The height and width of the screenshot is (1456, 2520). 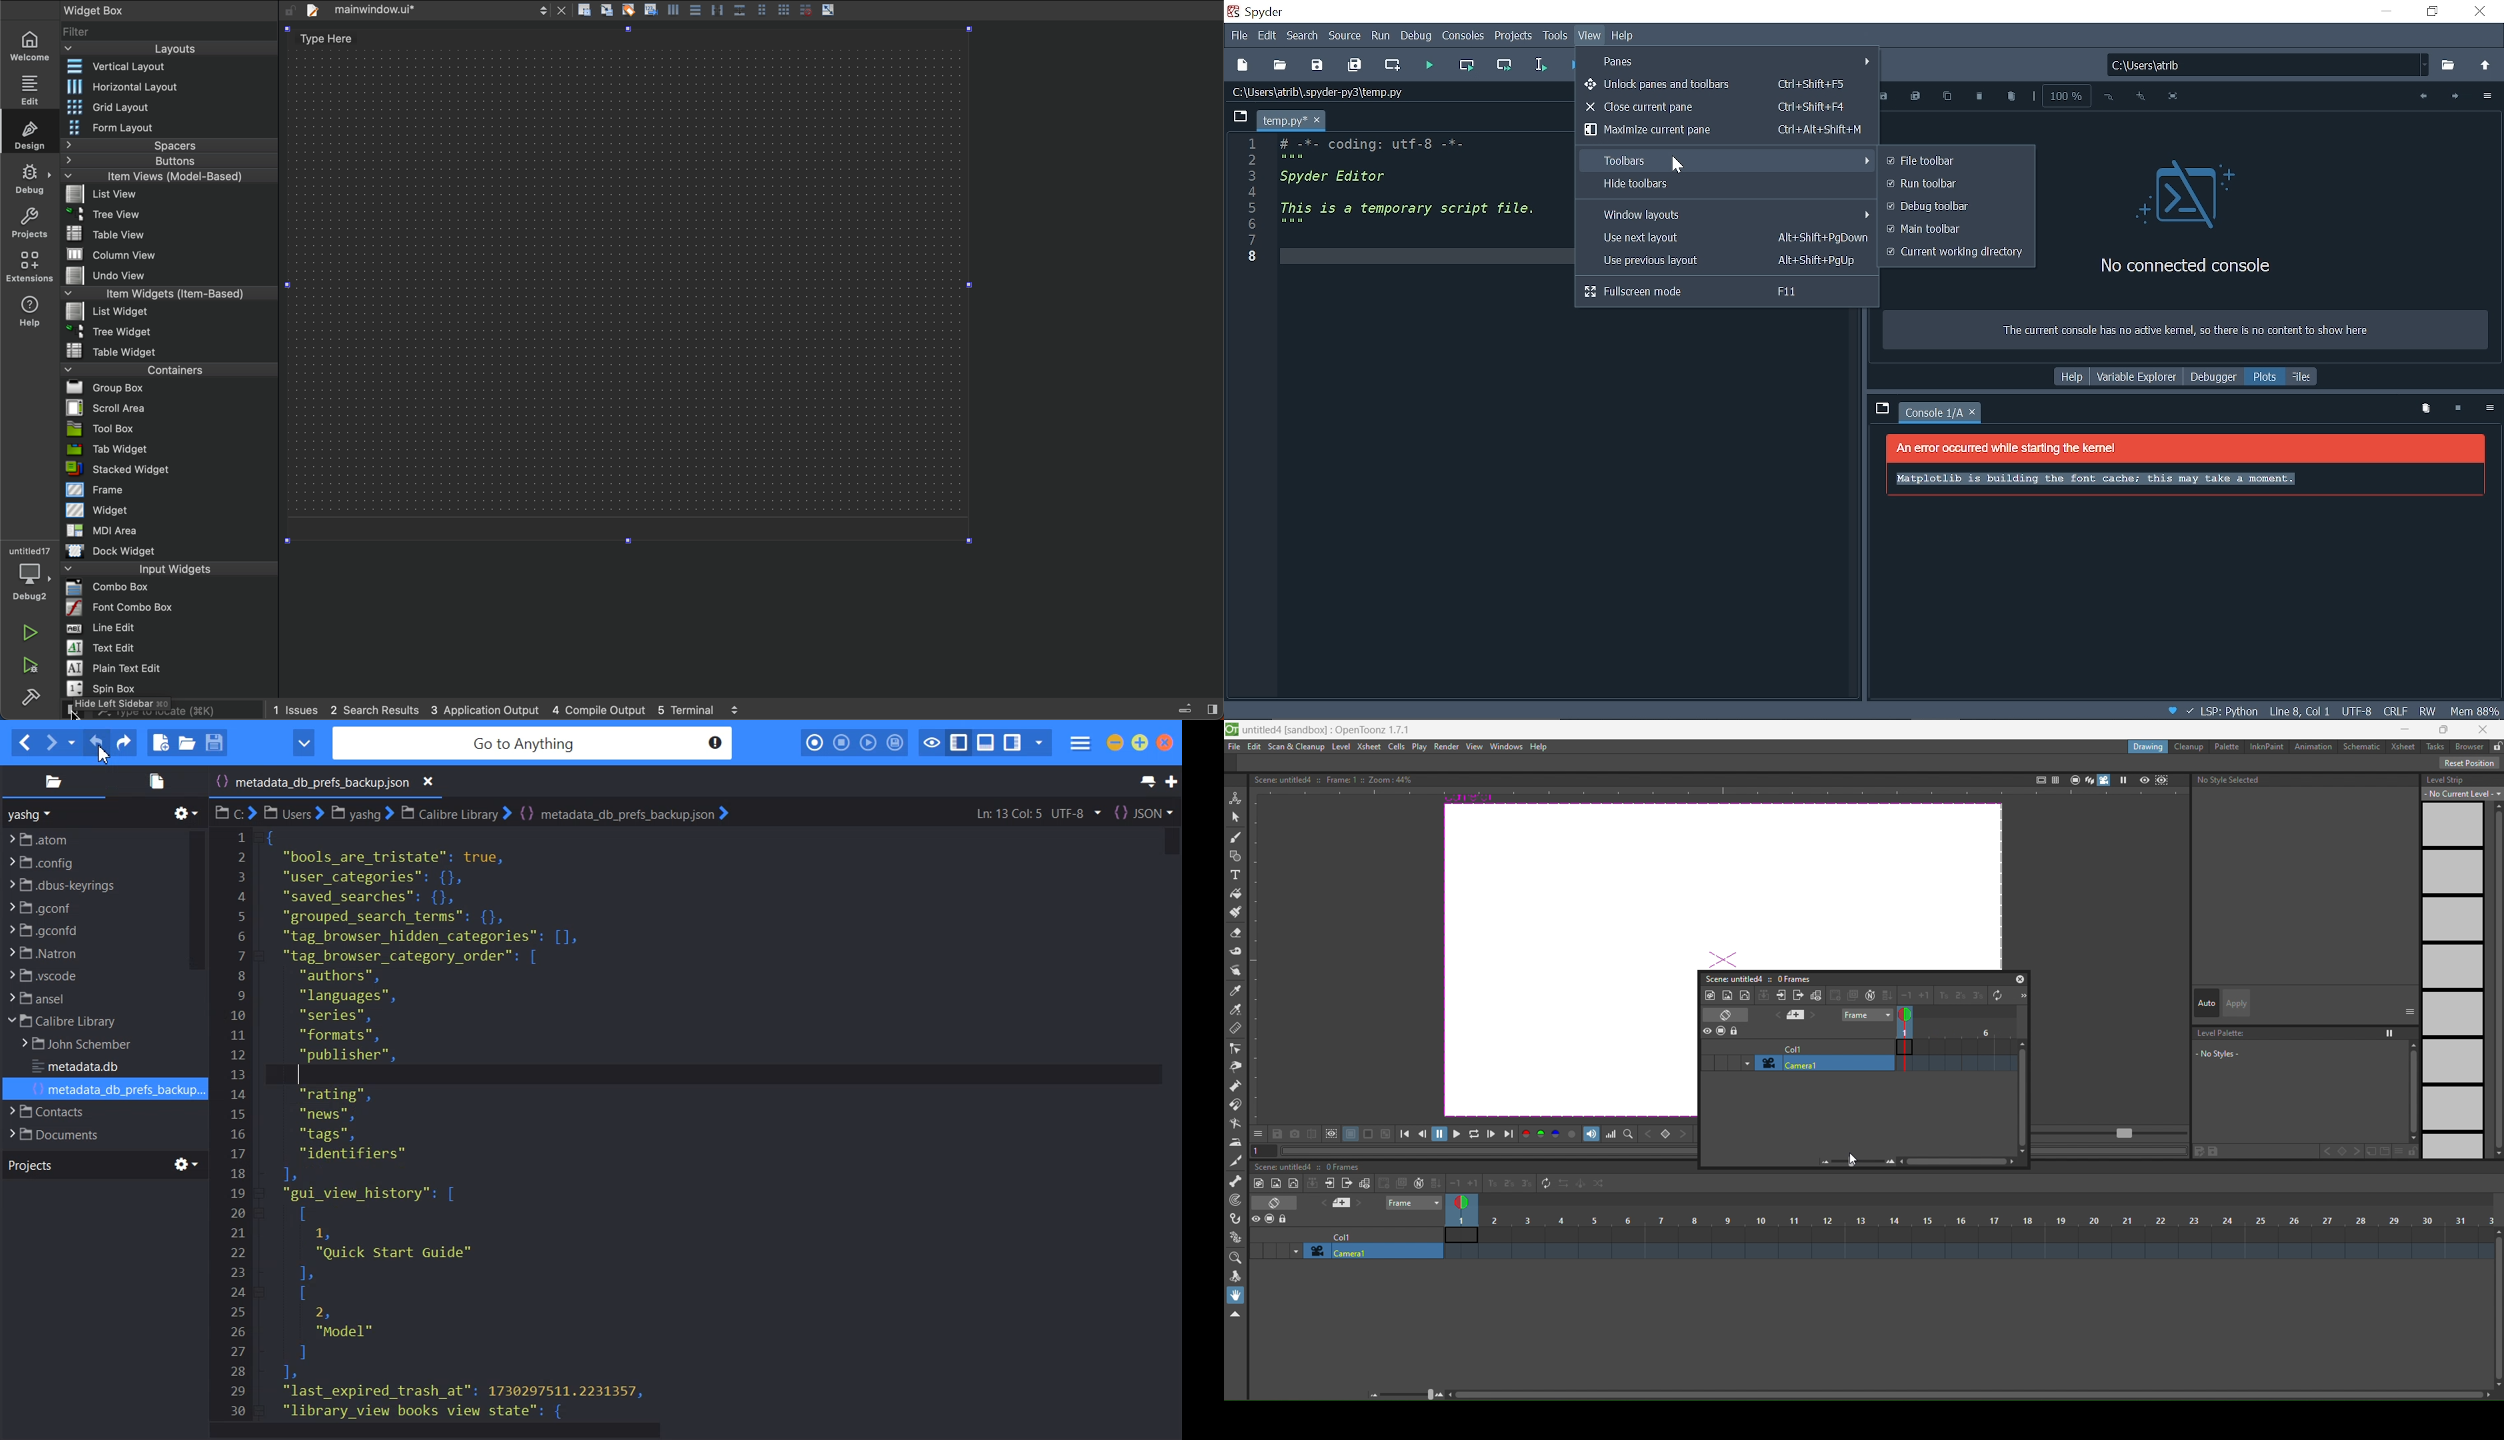 What do you see at coordinates (1238, 115) in the screenshot?
I see `Browse Tabs` at bounding box center [1238, 115].